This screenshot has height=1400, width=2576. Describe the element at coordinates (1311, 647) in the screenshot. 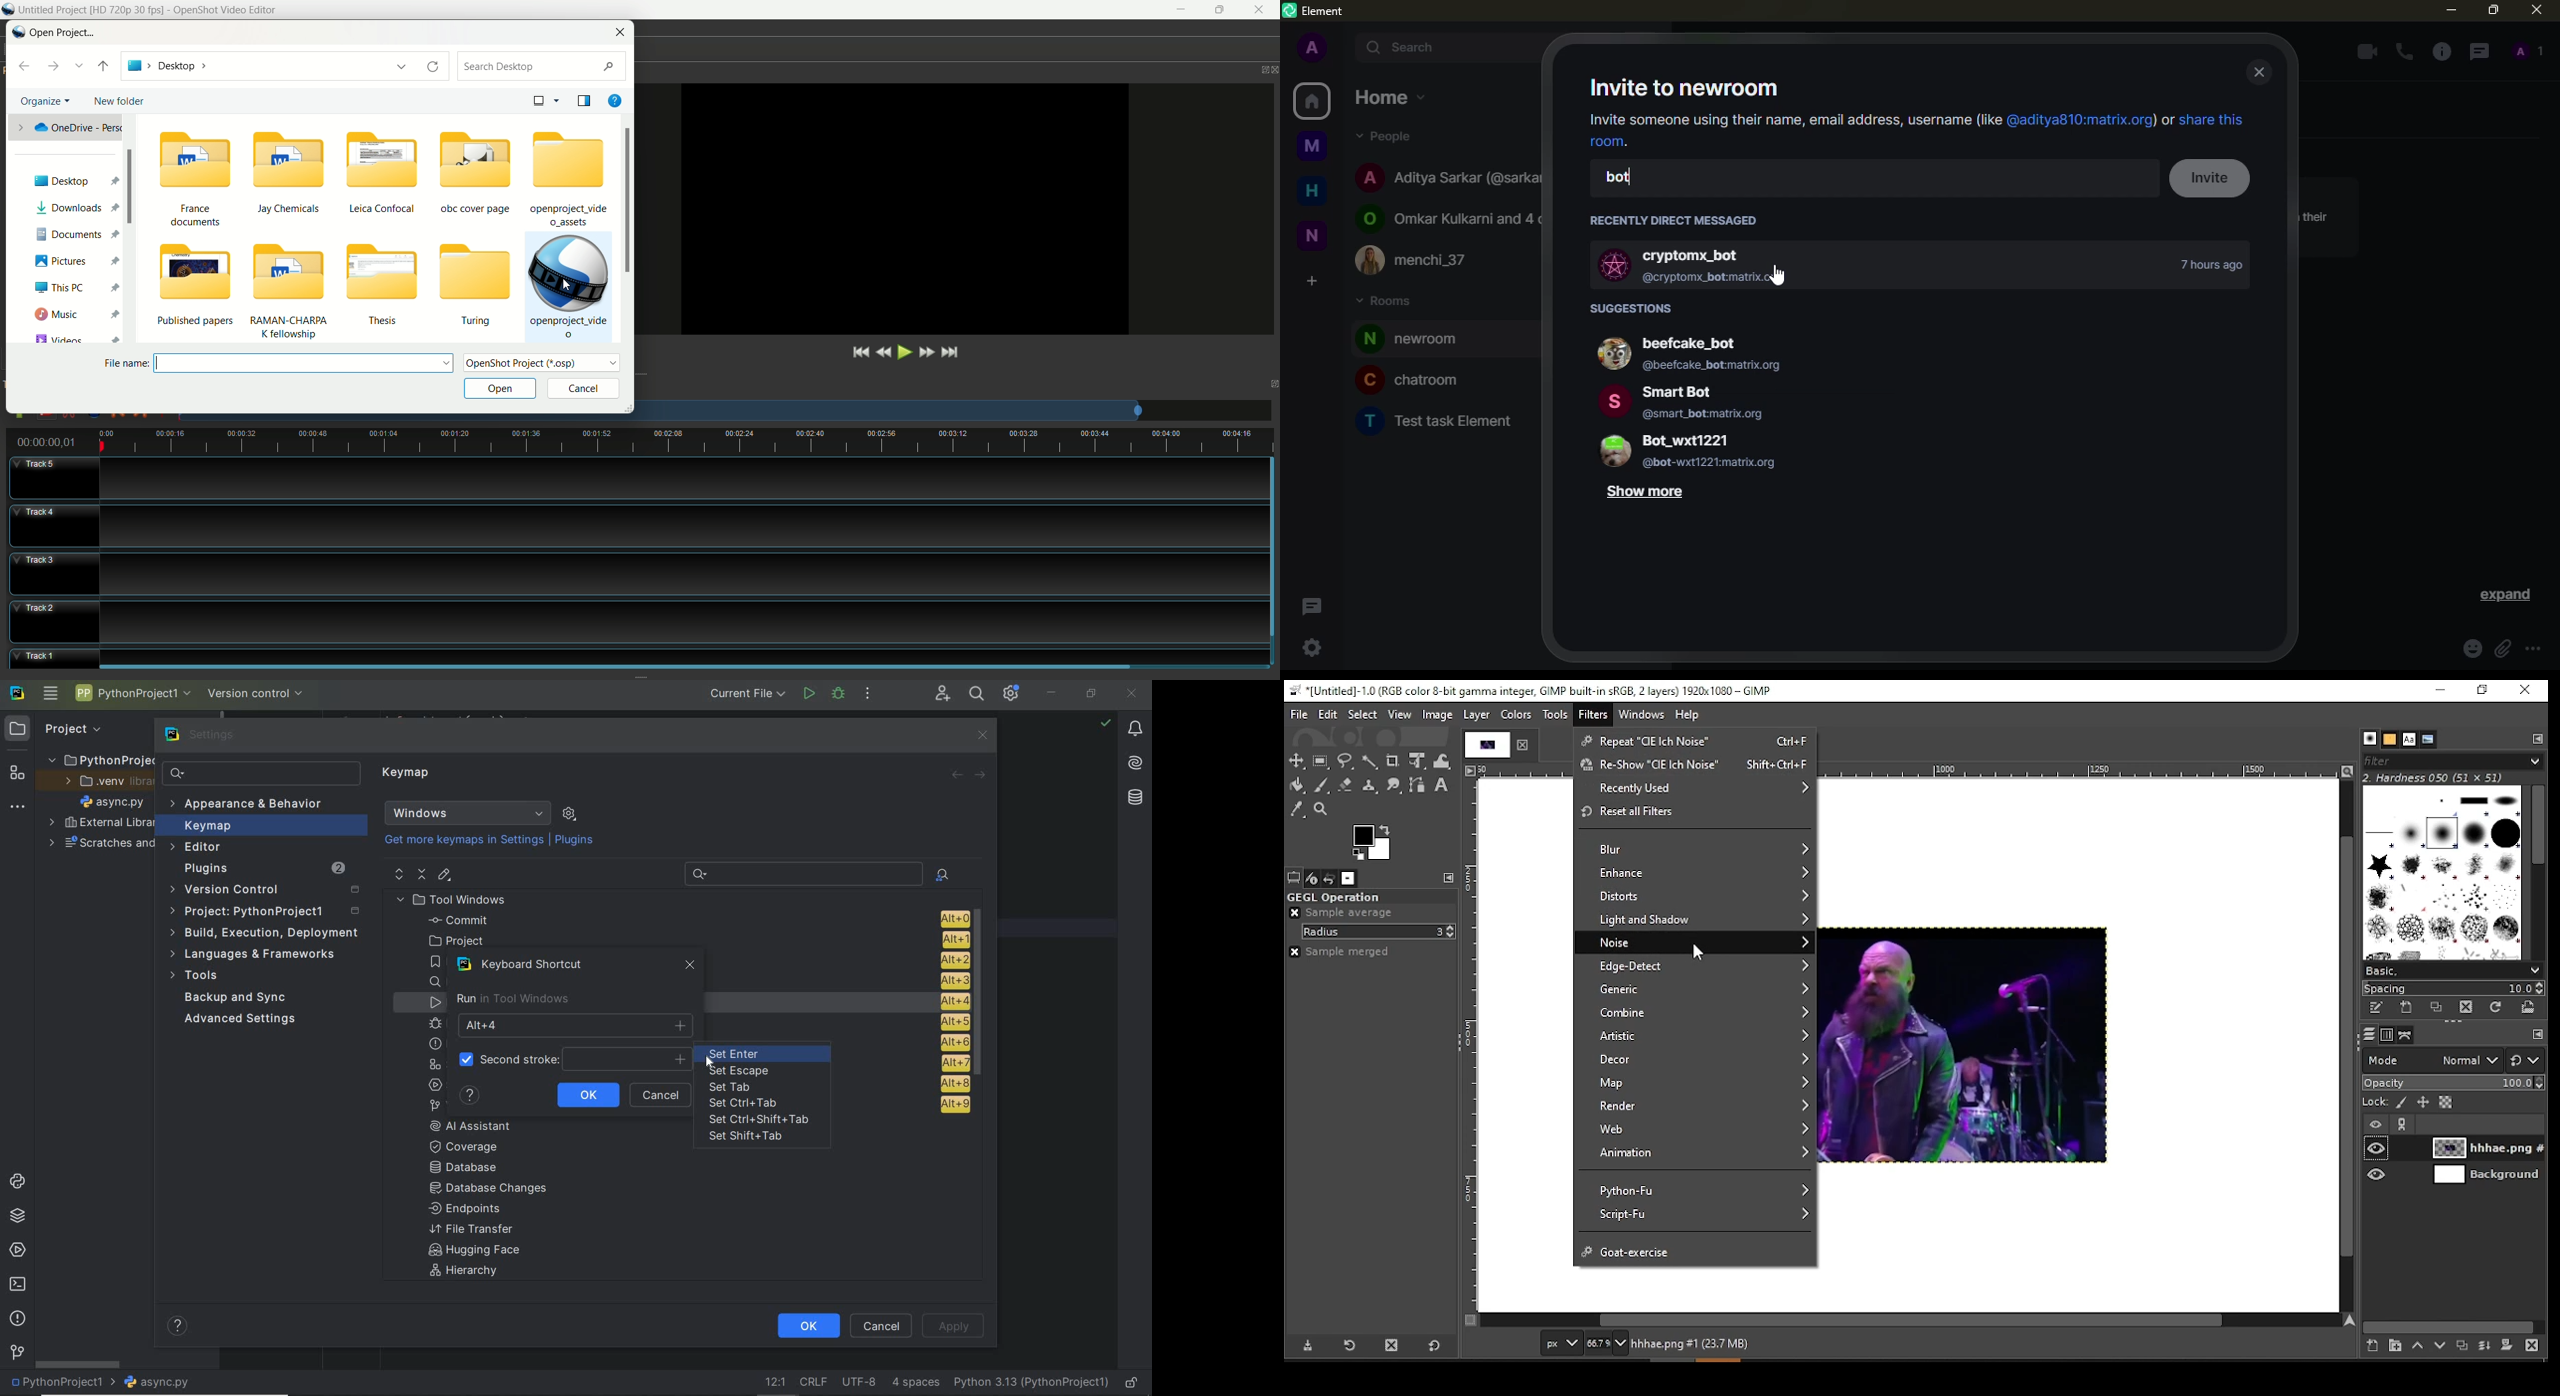

I see `quick settings` at that location.